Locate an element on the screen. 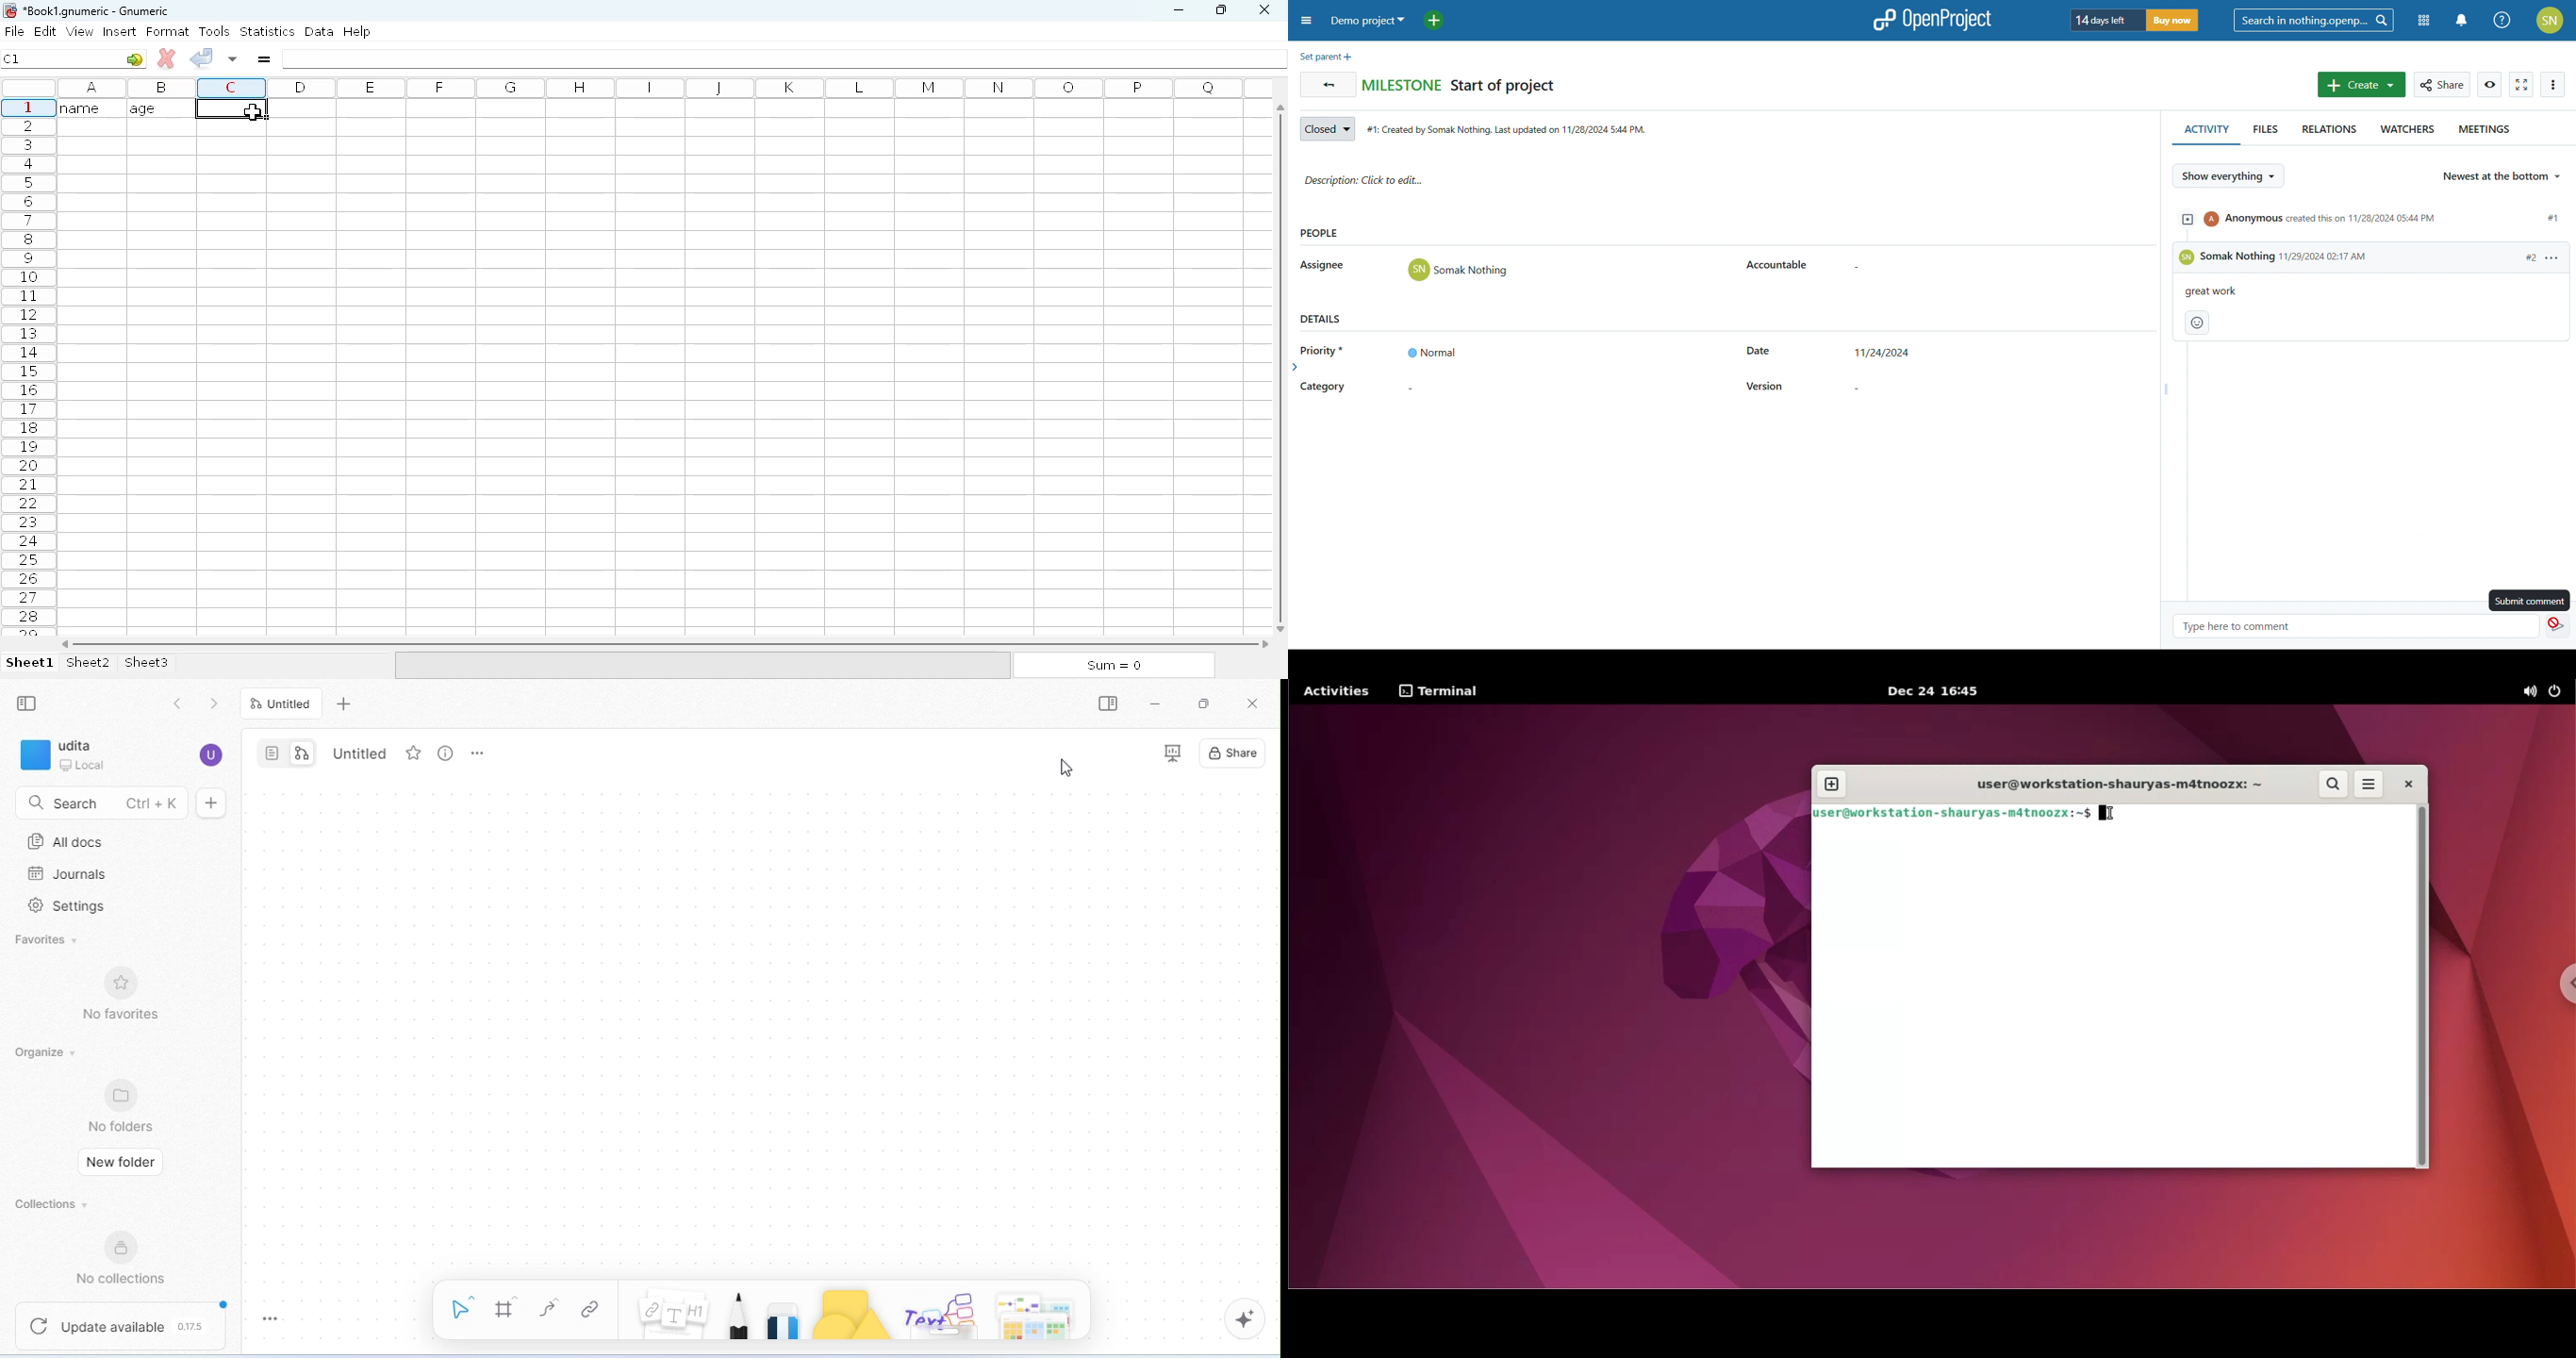 The image size is (2576, 1372). watch work package is located at coordinates (2490, 85).